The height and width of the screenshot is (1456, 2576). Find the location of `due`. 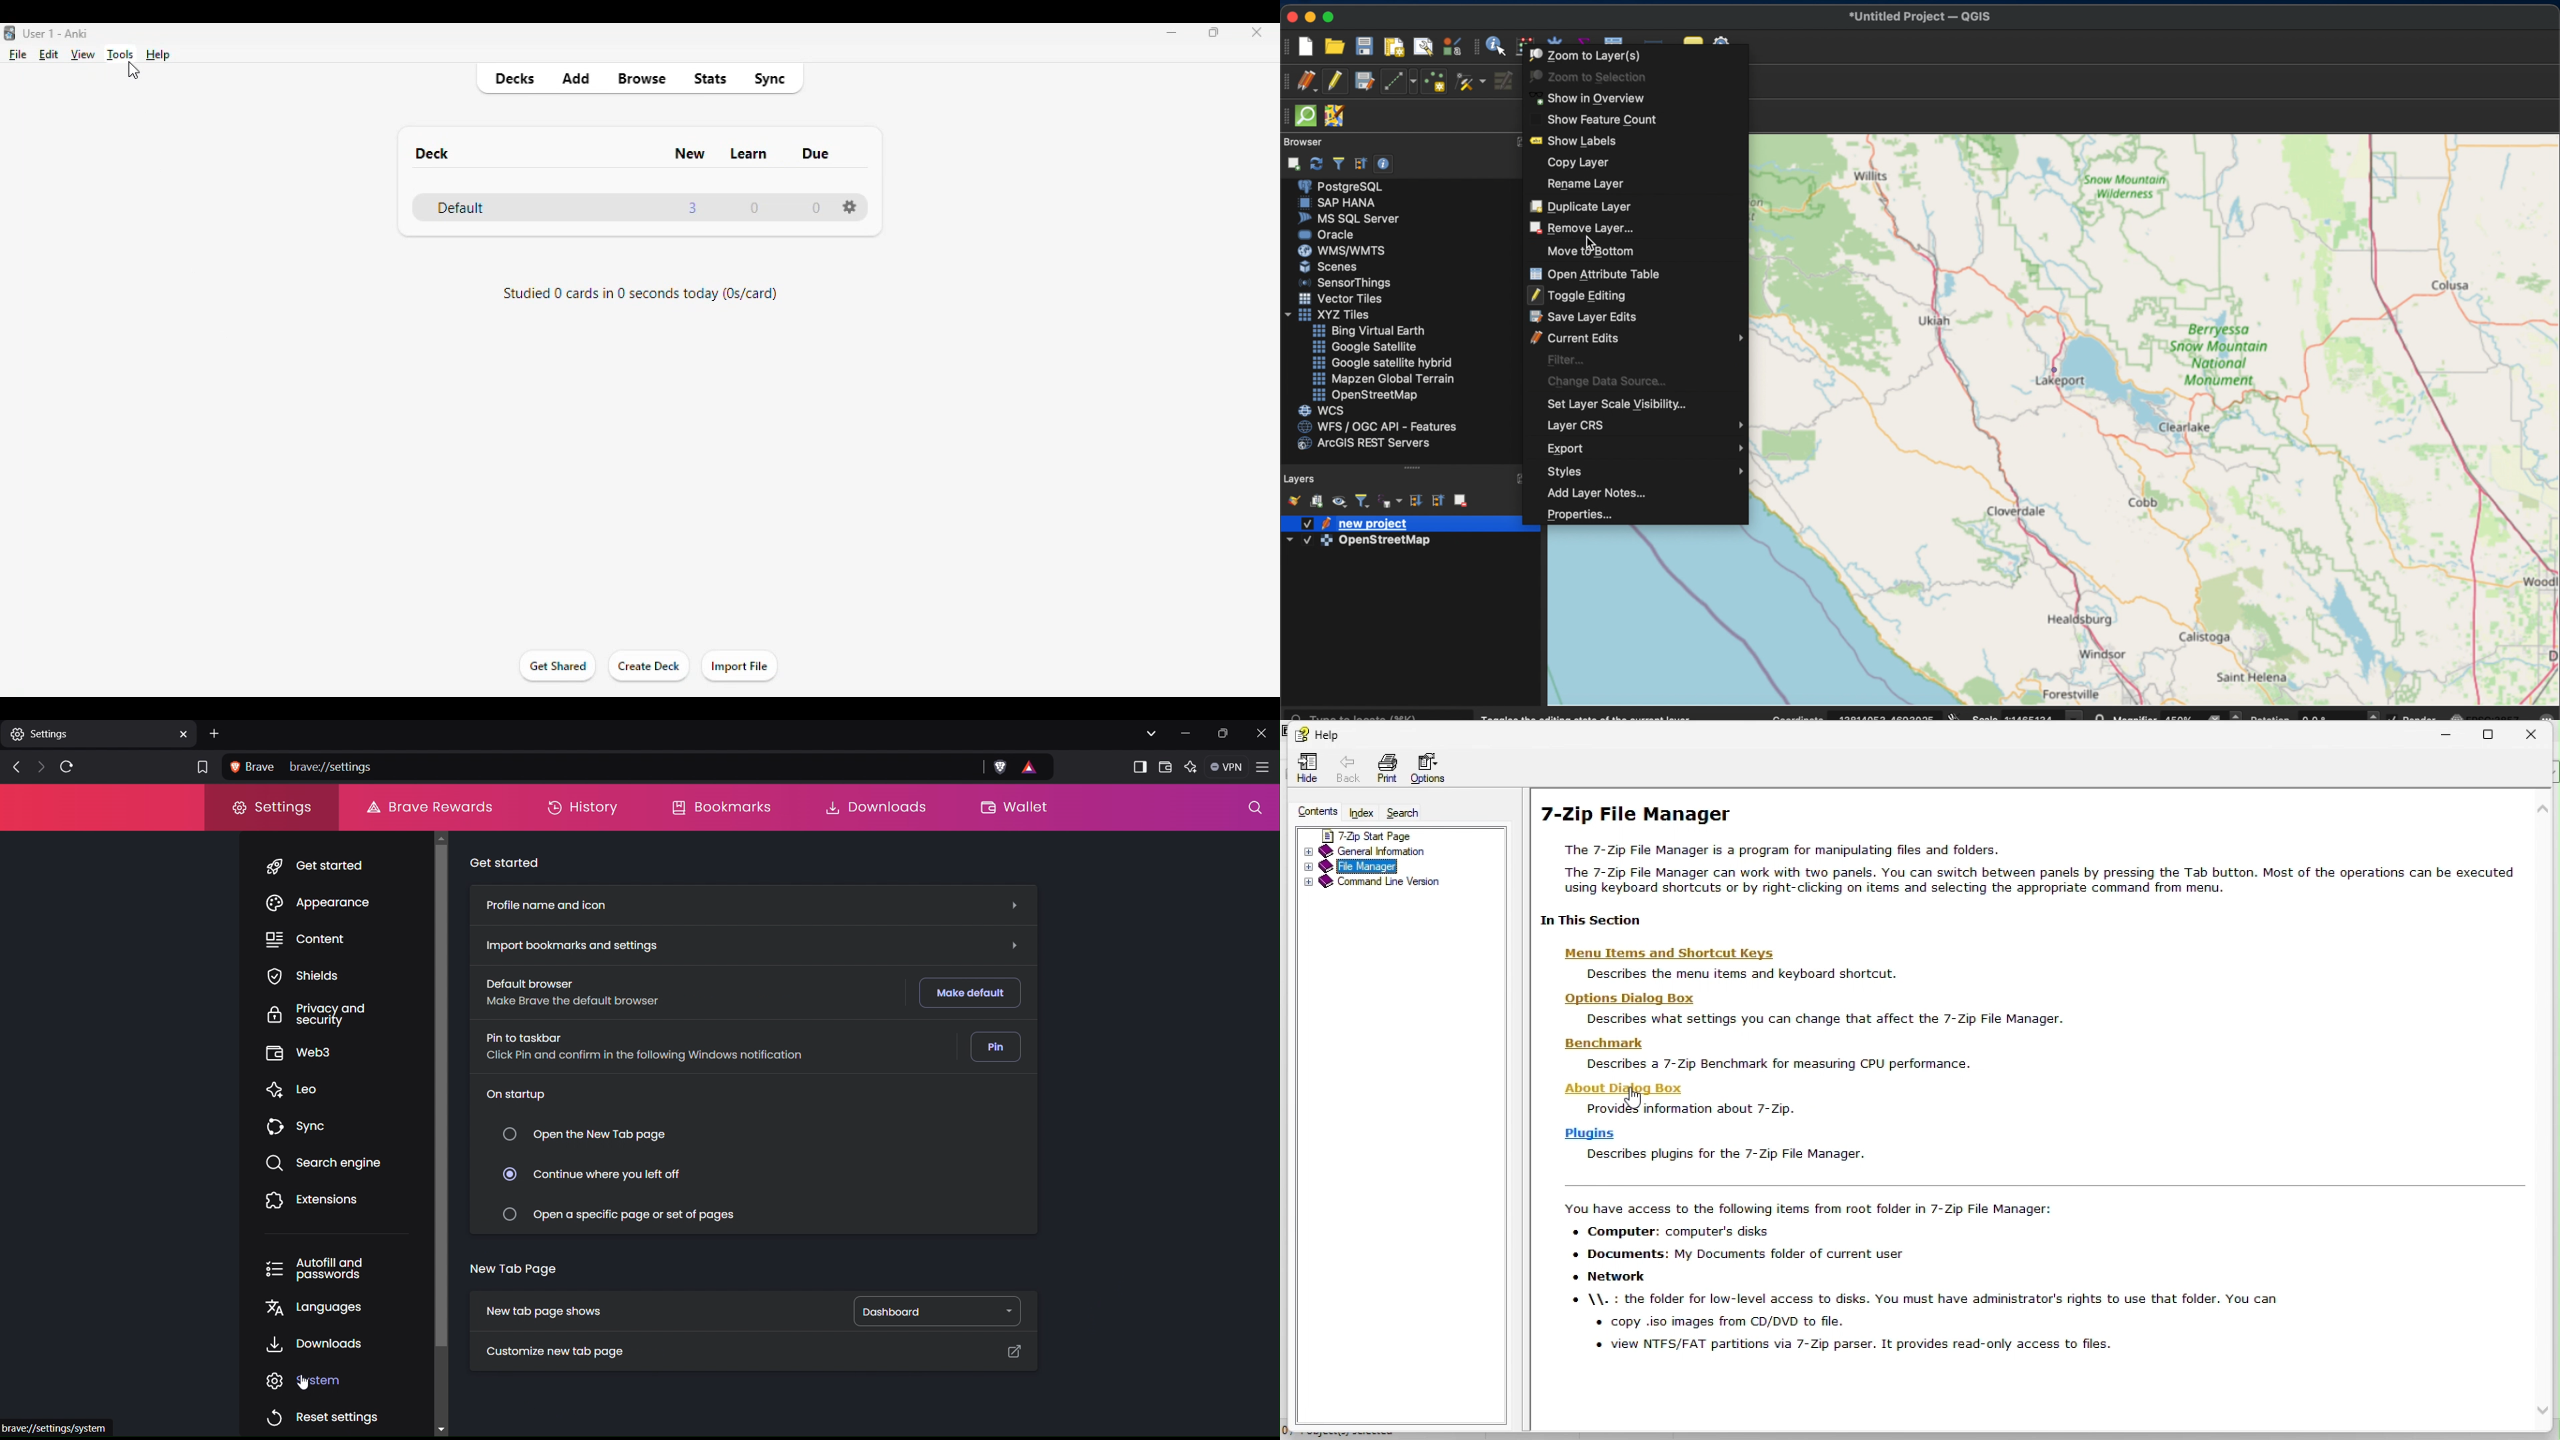

due is located at coordinates (816, 154).